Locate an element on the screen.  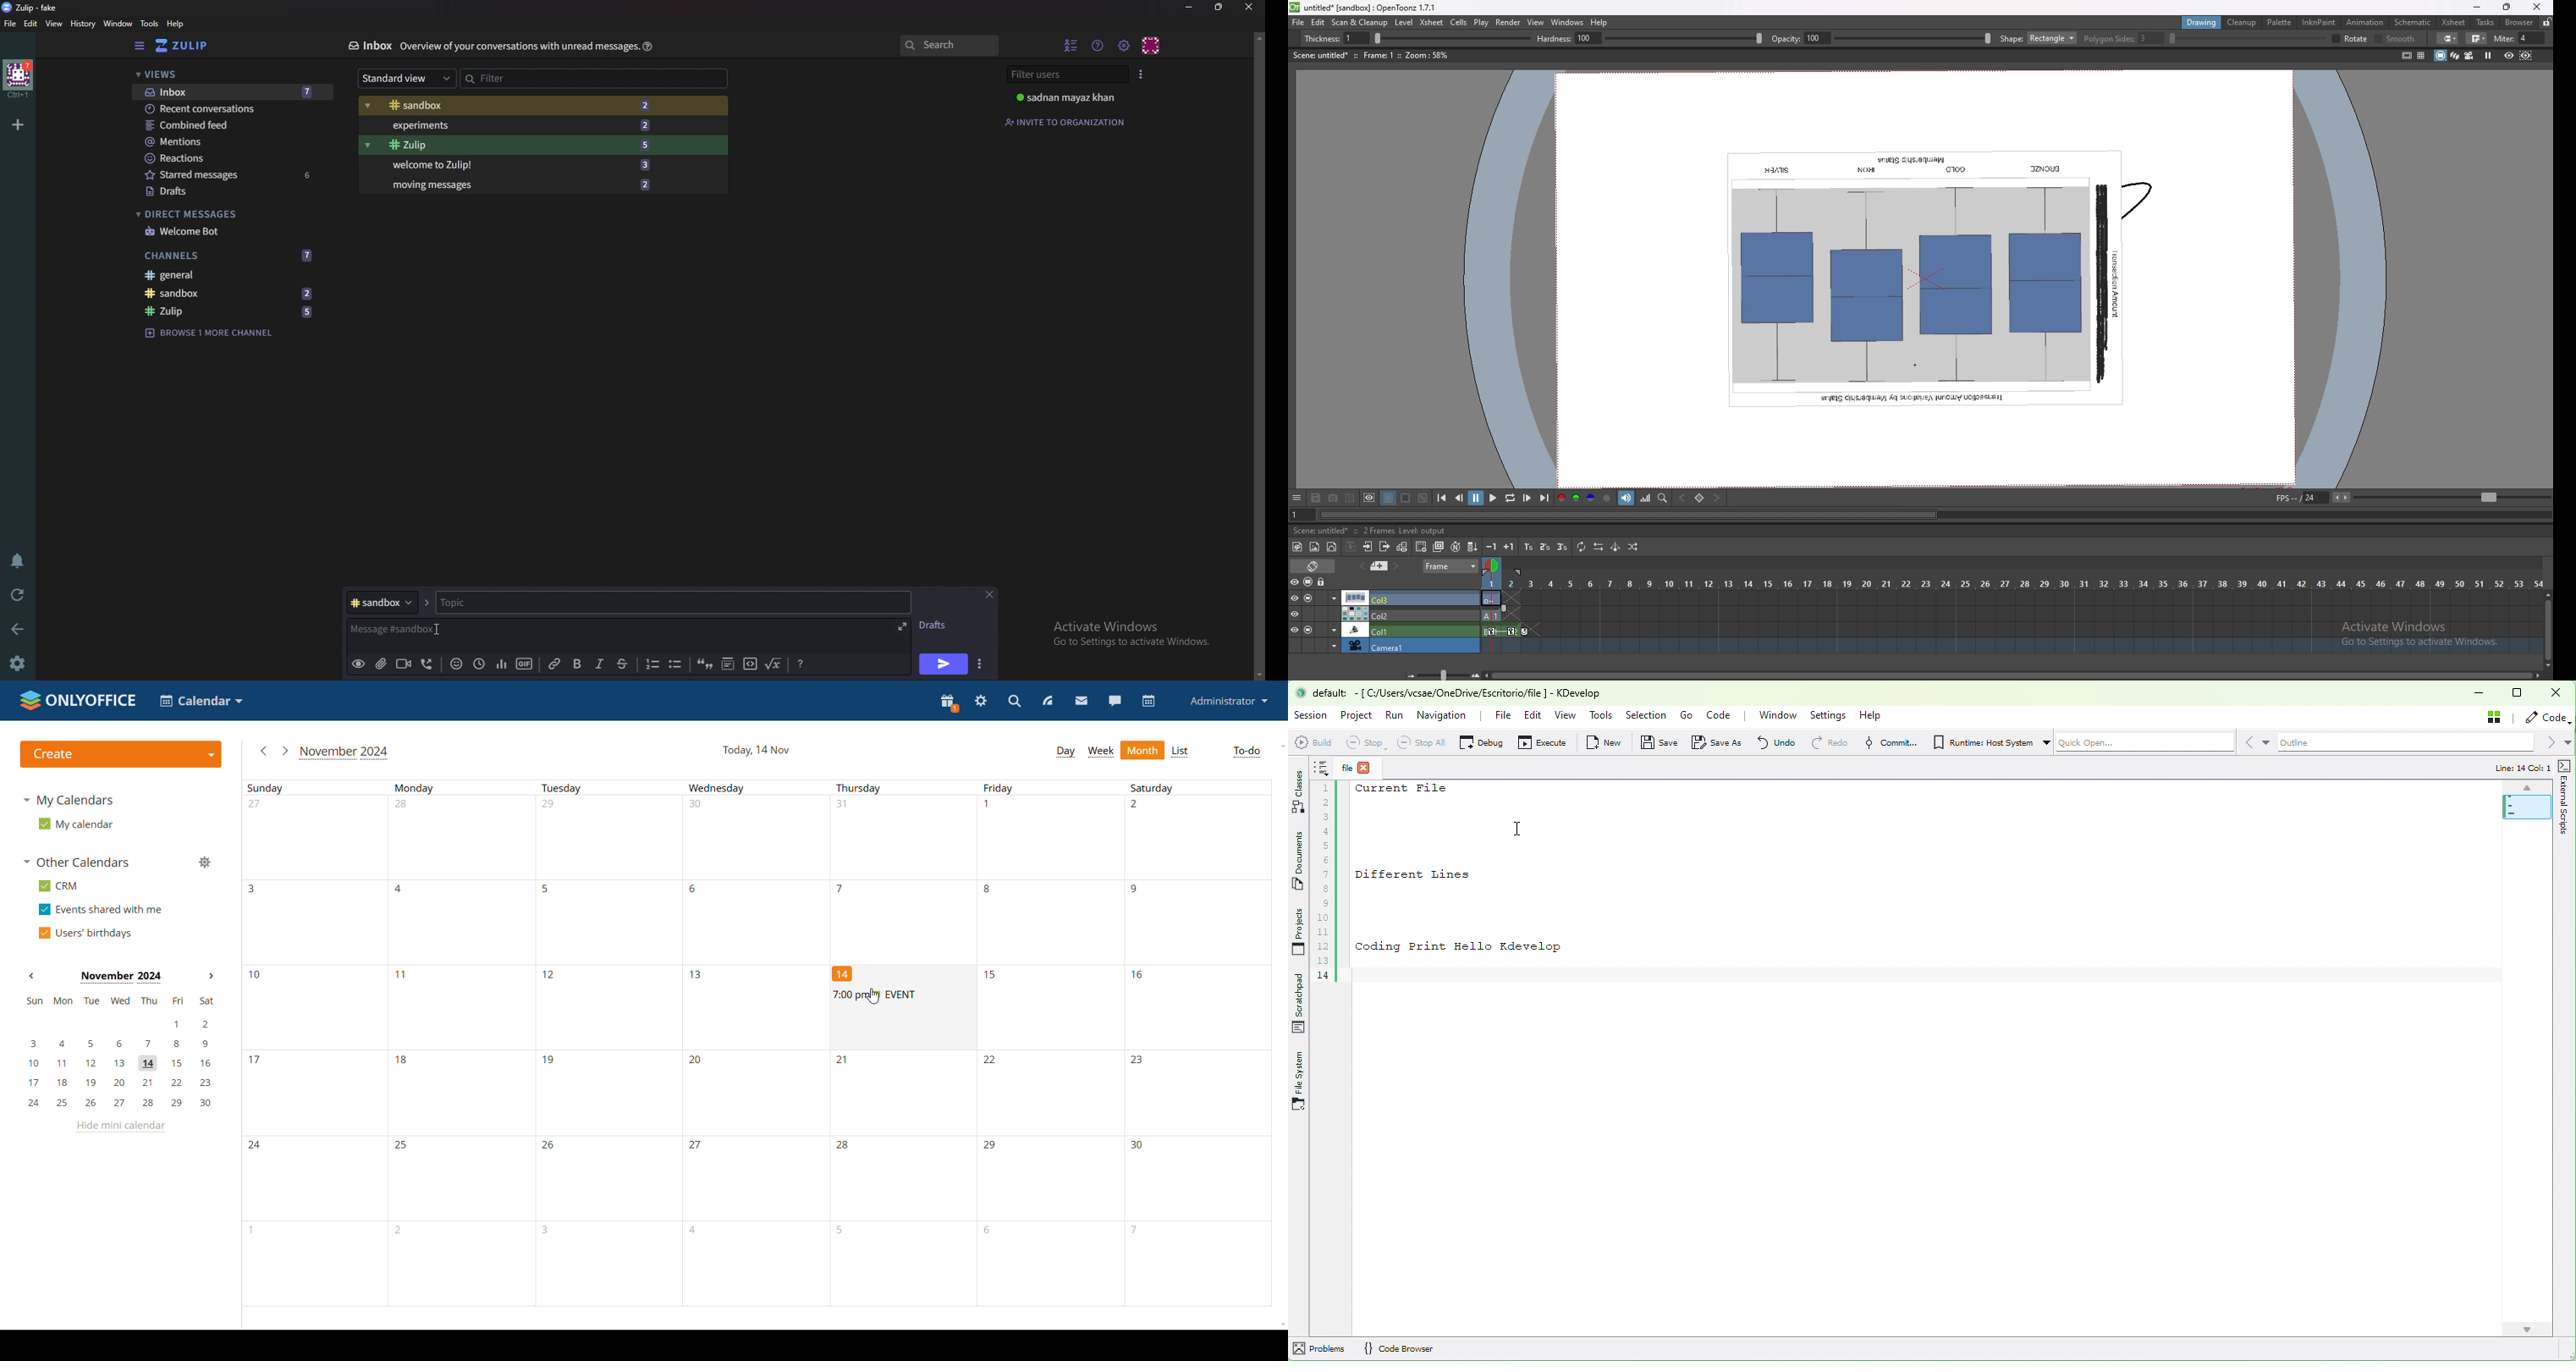
palette is located at coordinates (2280, 22).